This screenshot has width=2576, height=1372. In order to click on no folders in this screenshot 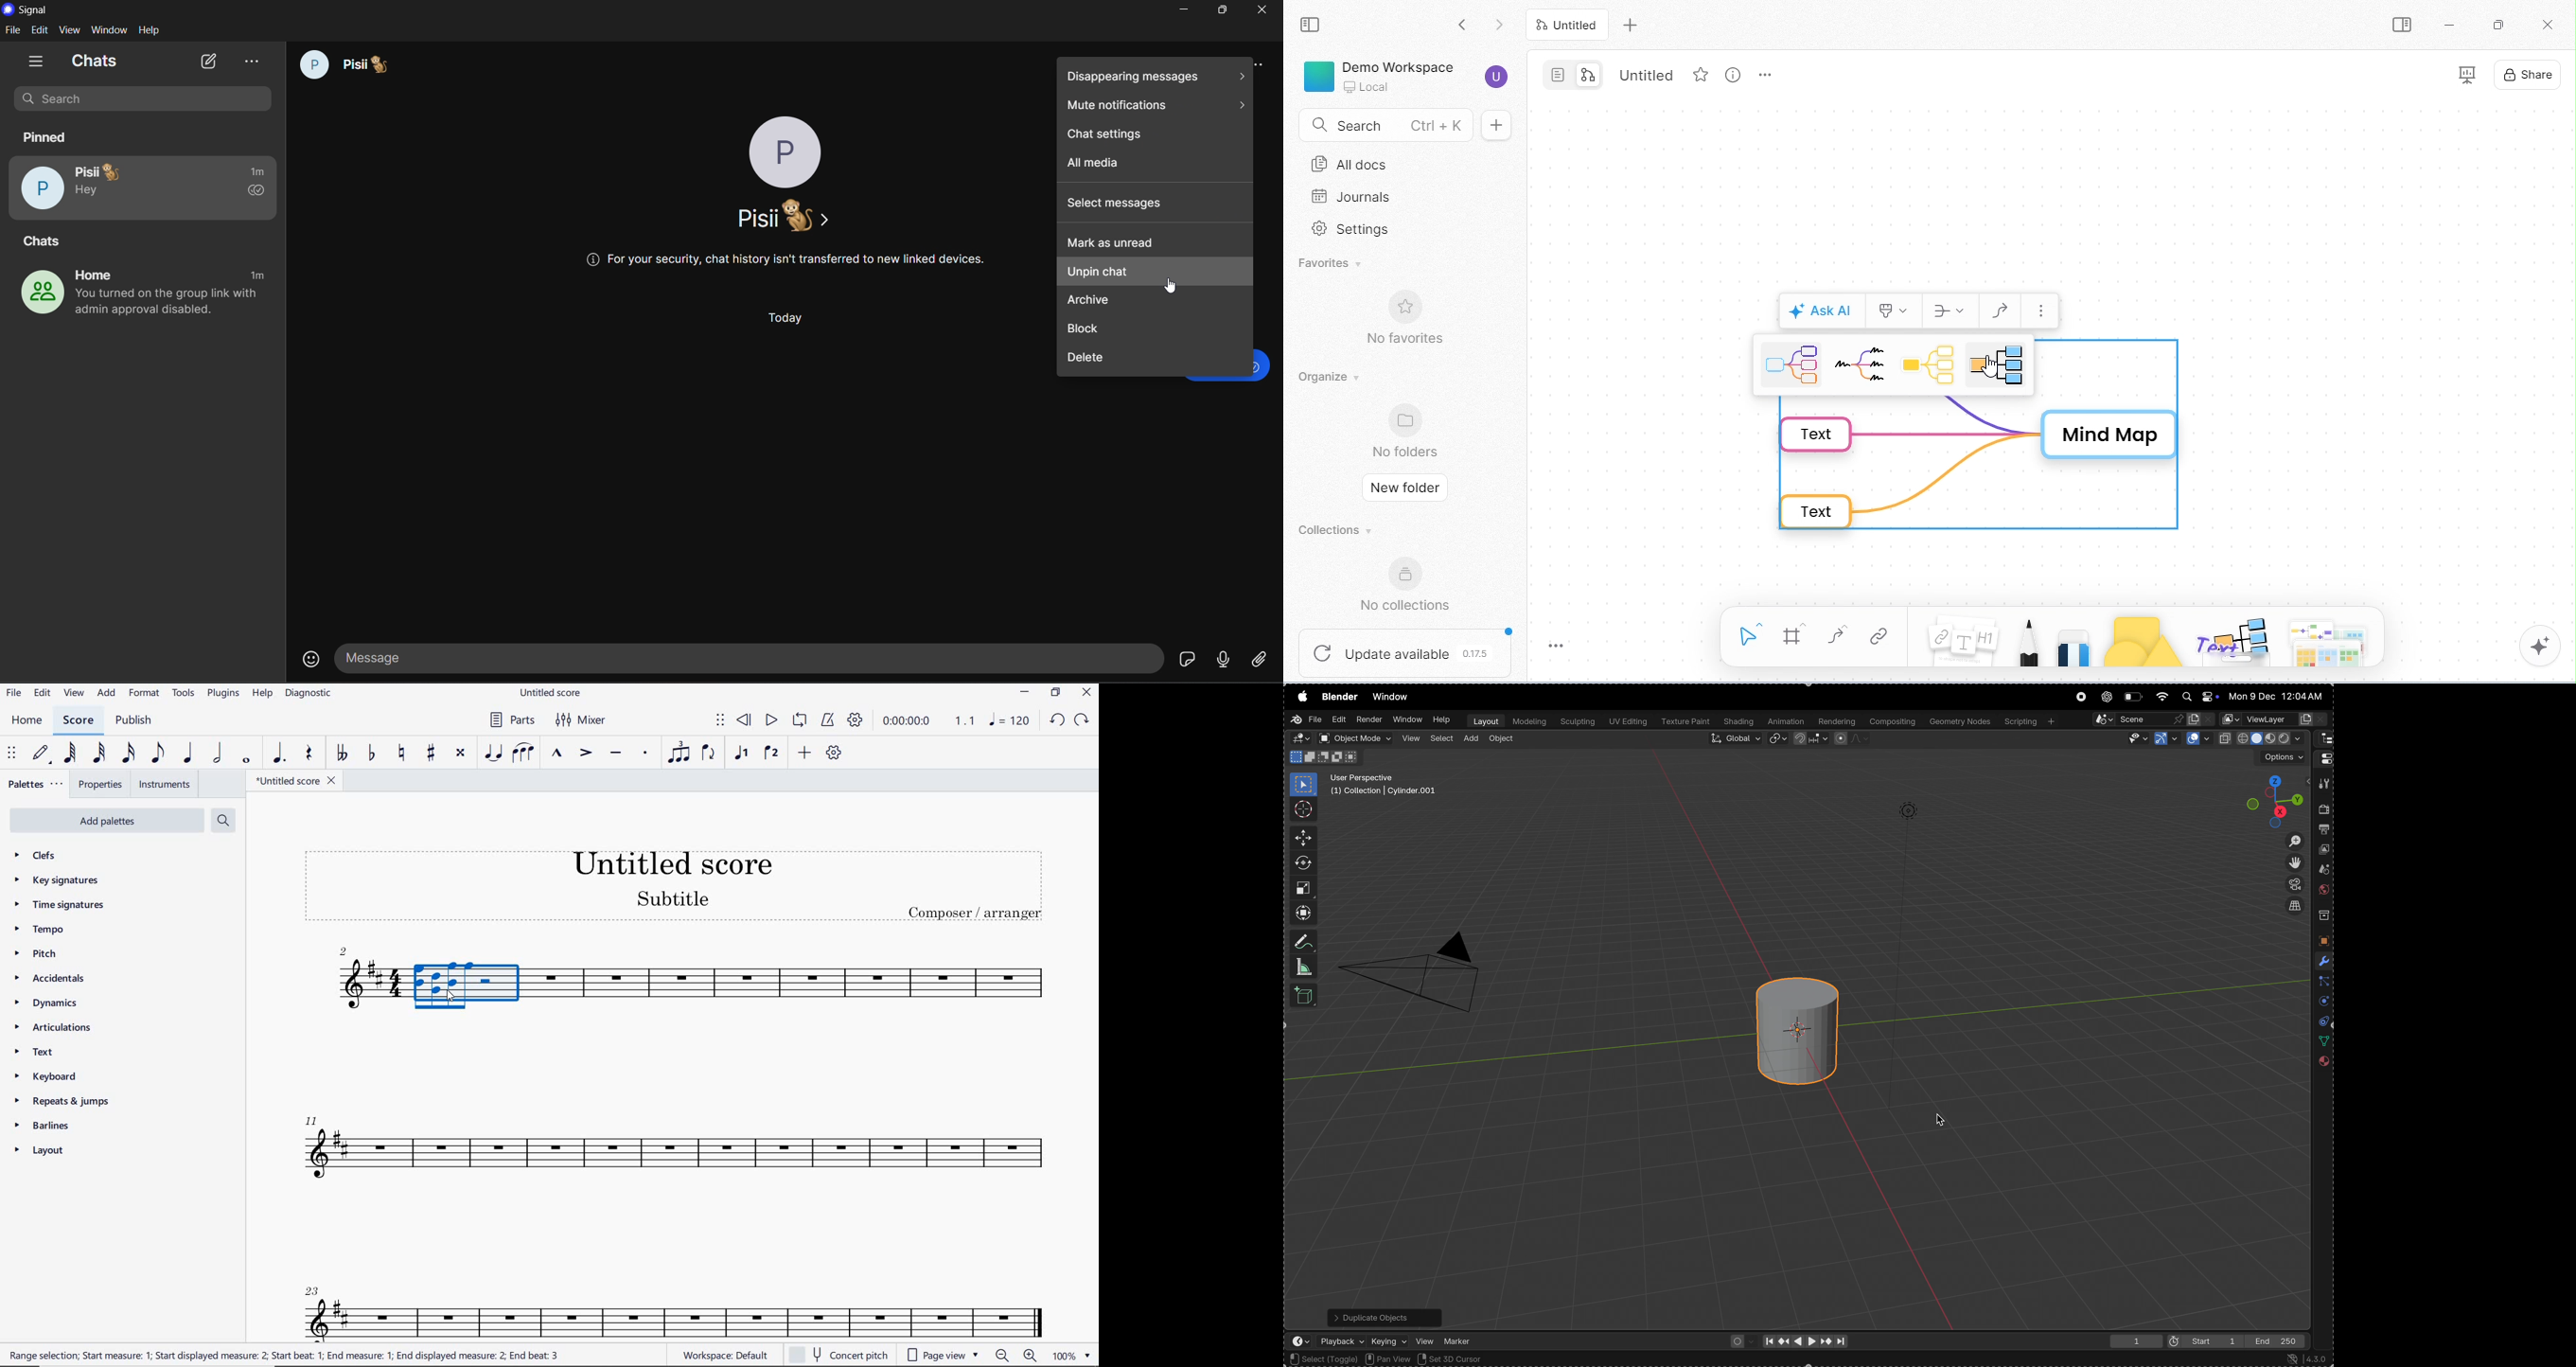, I will do `click(1408, 432)`.